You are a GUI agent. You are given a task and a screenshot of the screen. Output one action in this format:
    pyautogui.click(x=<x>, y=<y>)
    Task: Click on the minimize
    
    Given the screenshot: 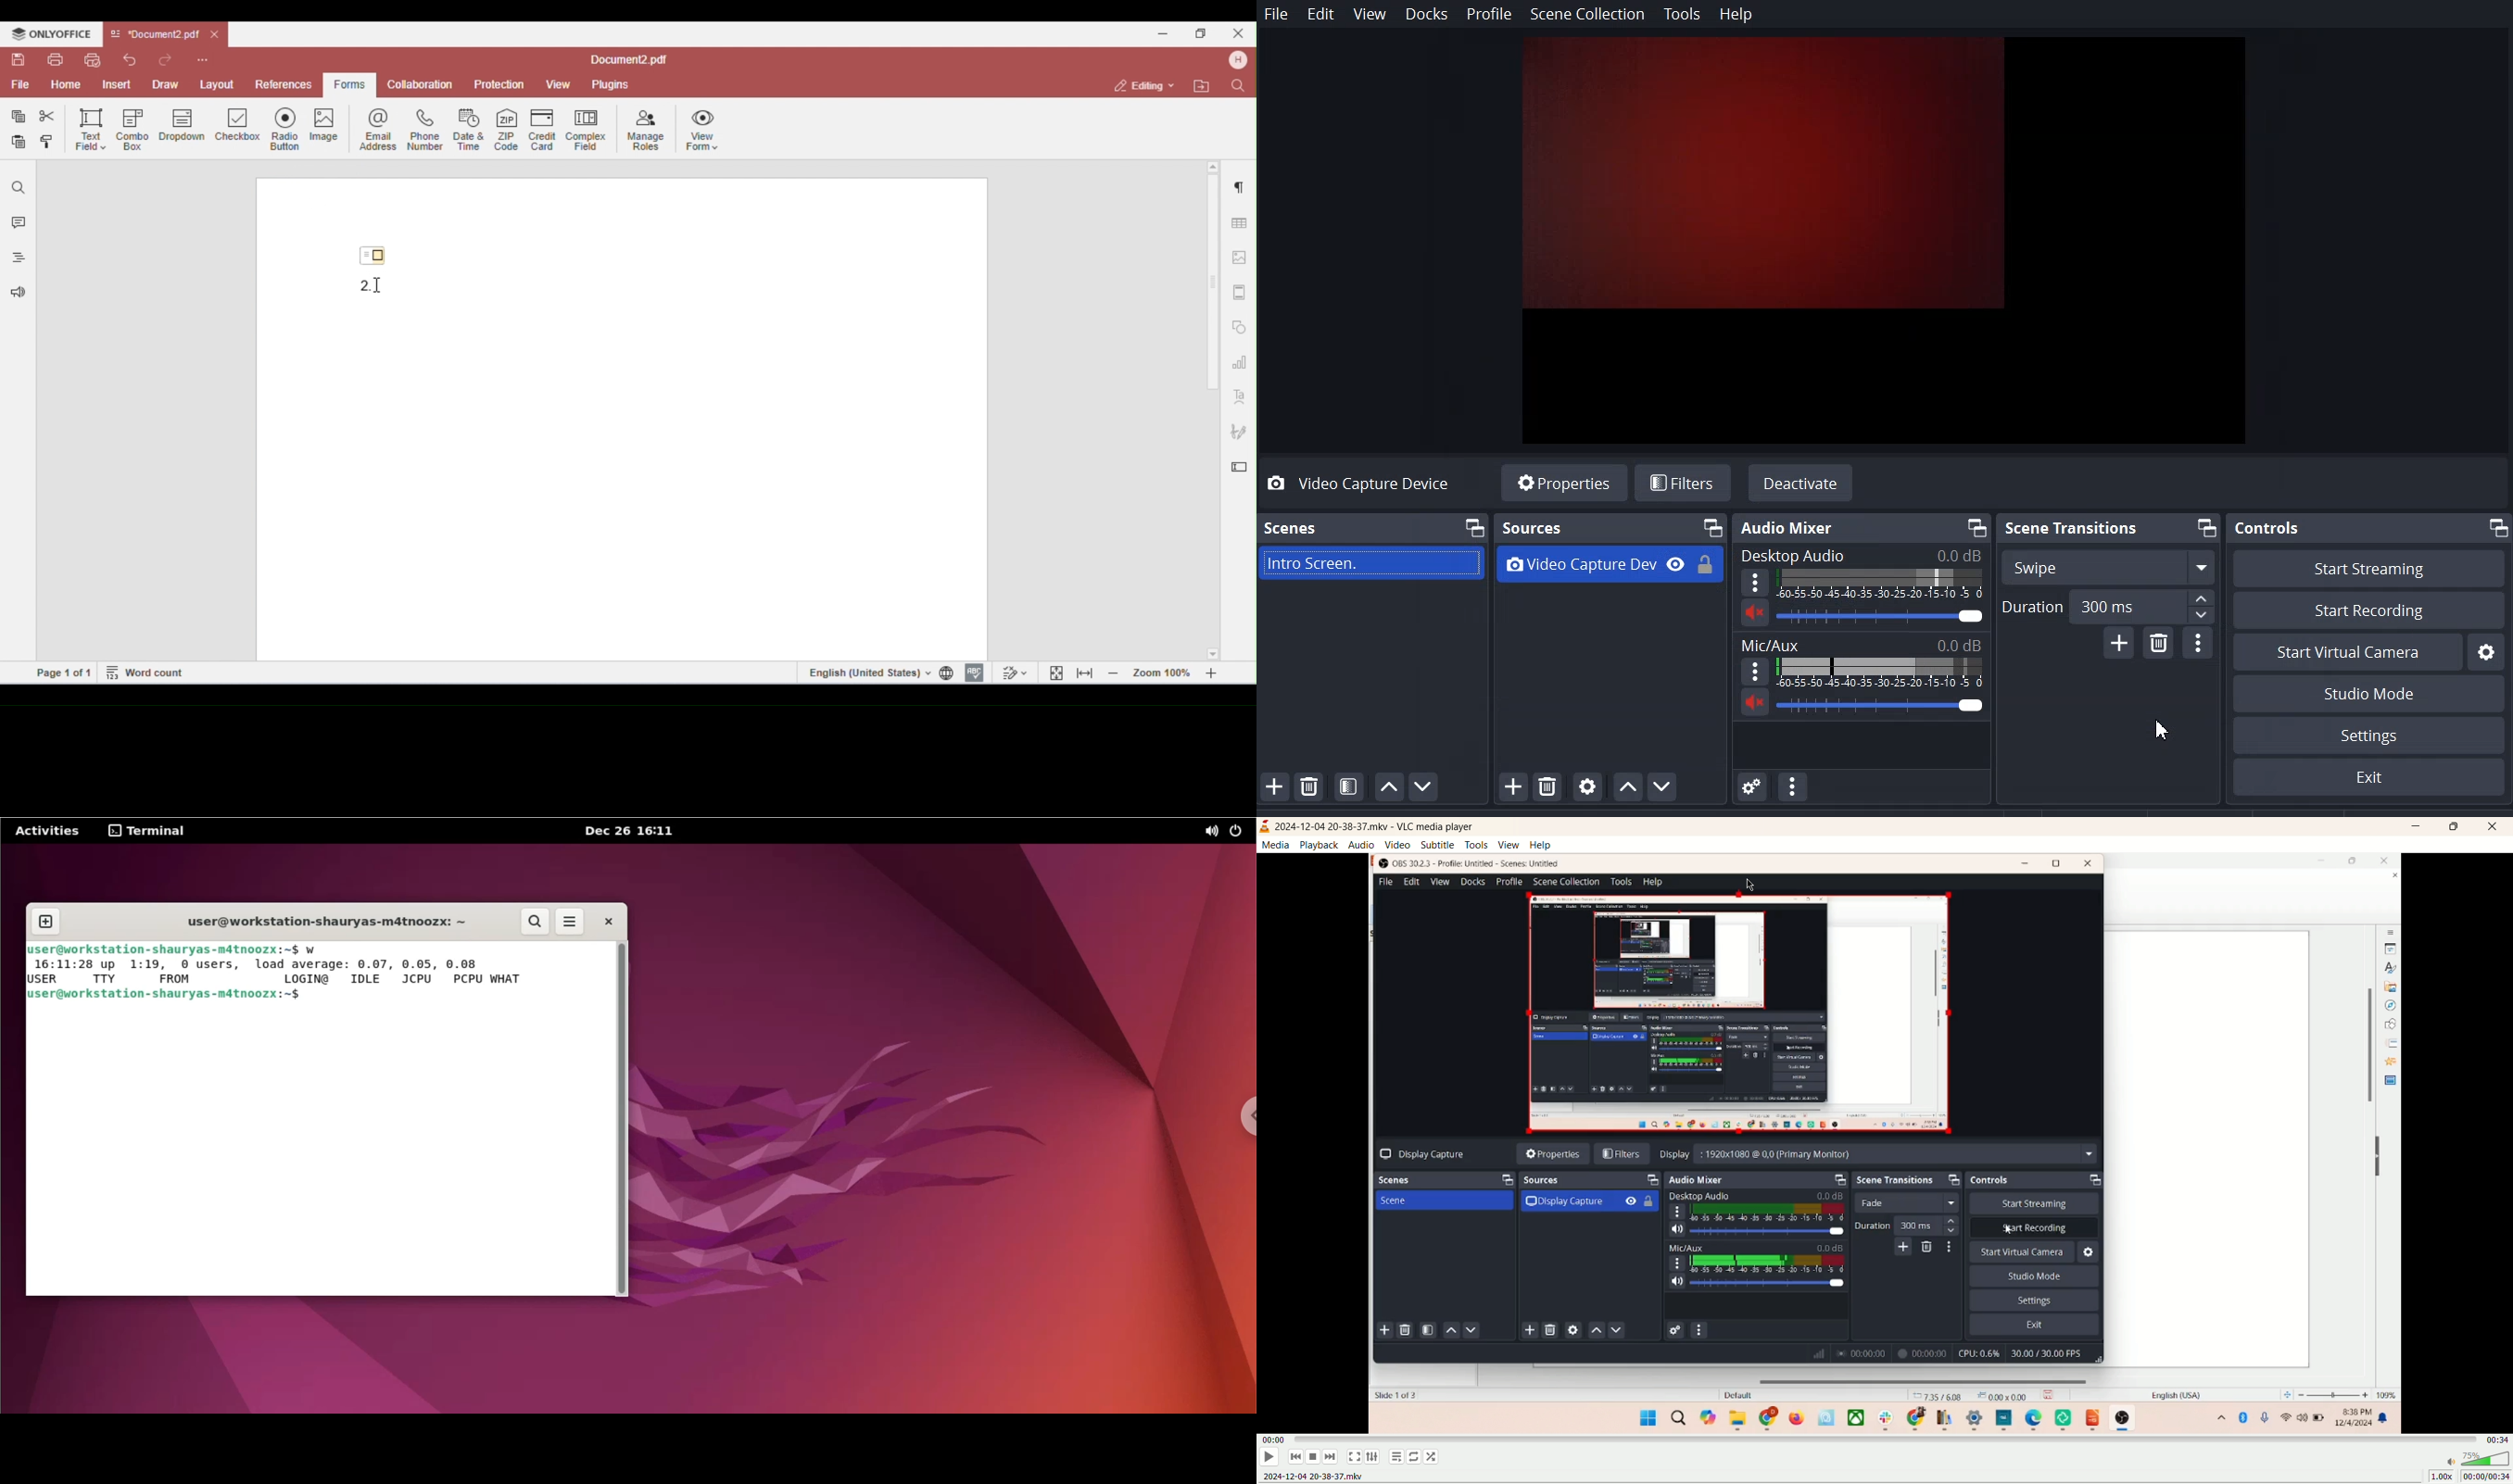 What is the action you would take?
    pyautogui.click(x=2418, y=828)
    